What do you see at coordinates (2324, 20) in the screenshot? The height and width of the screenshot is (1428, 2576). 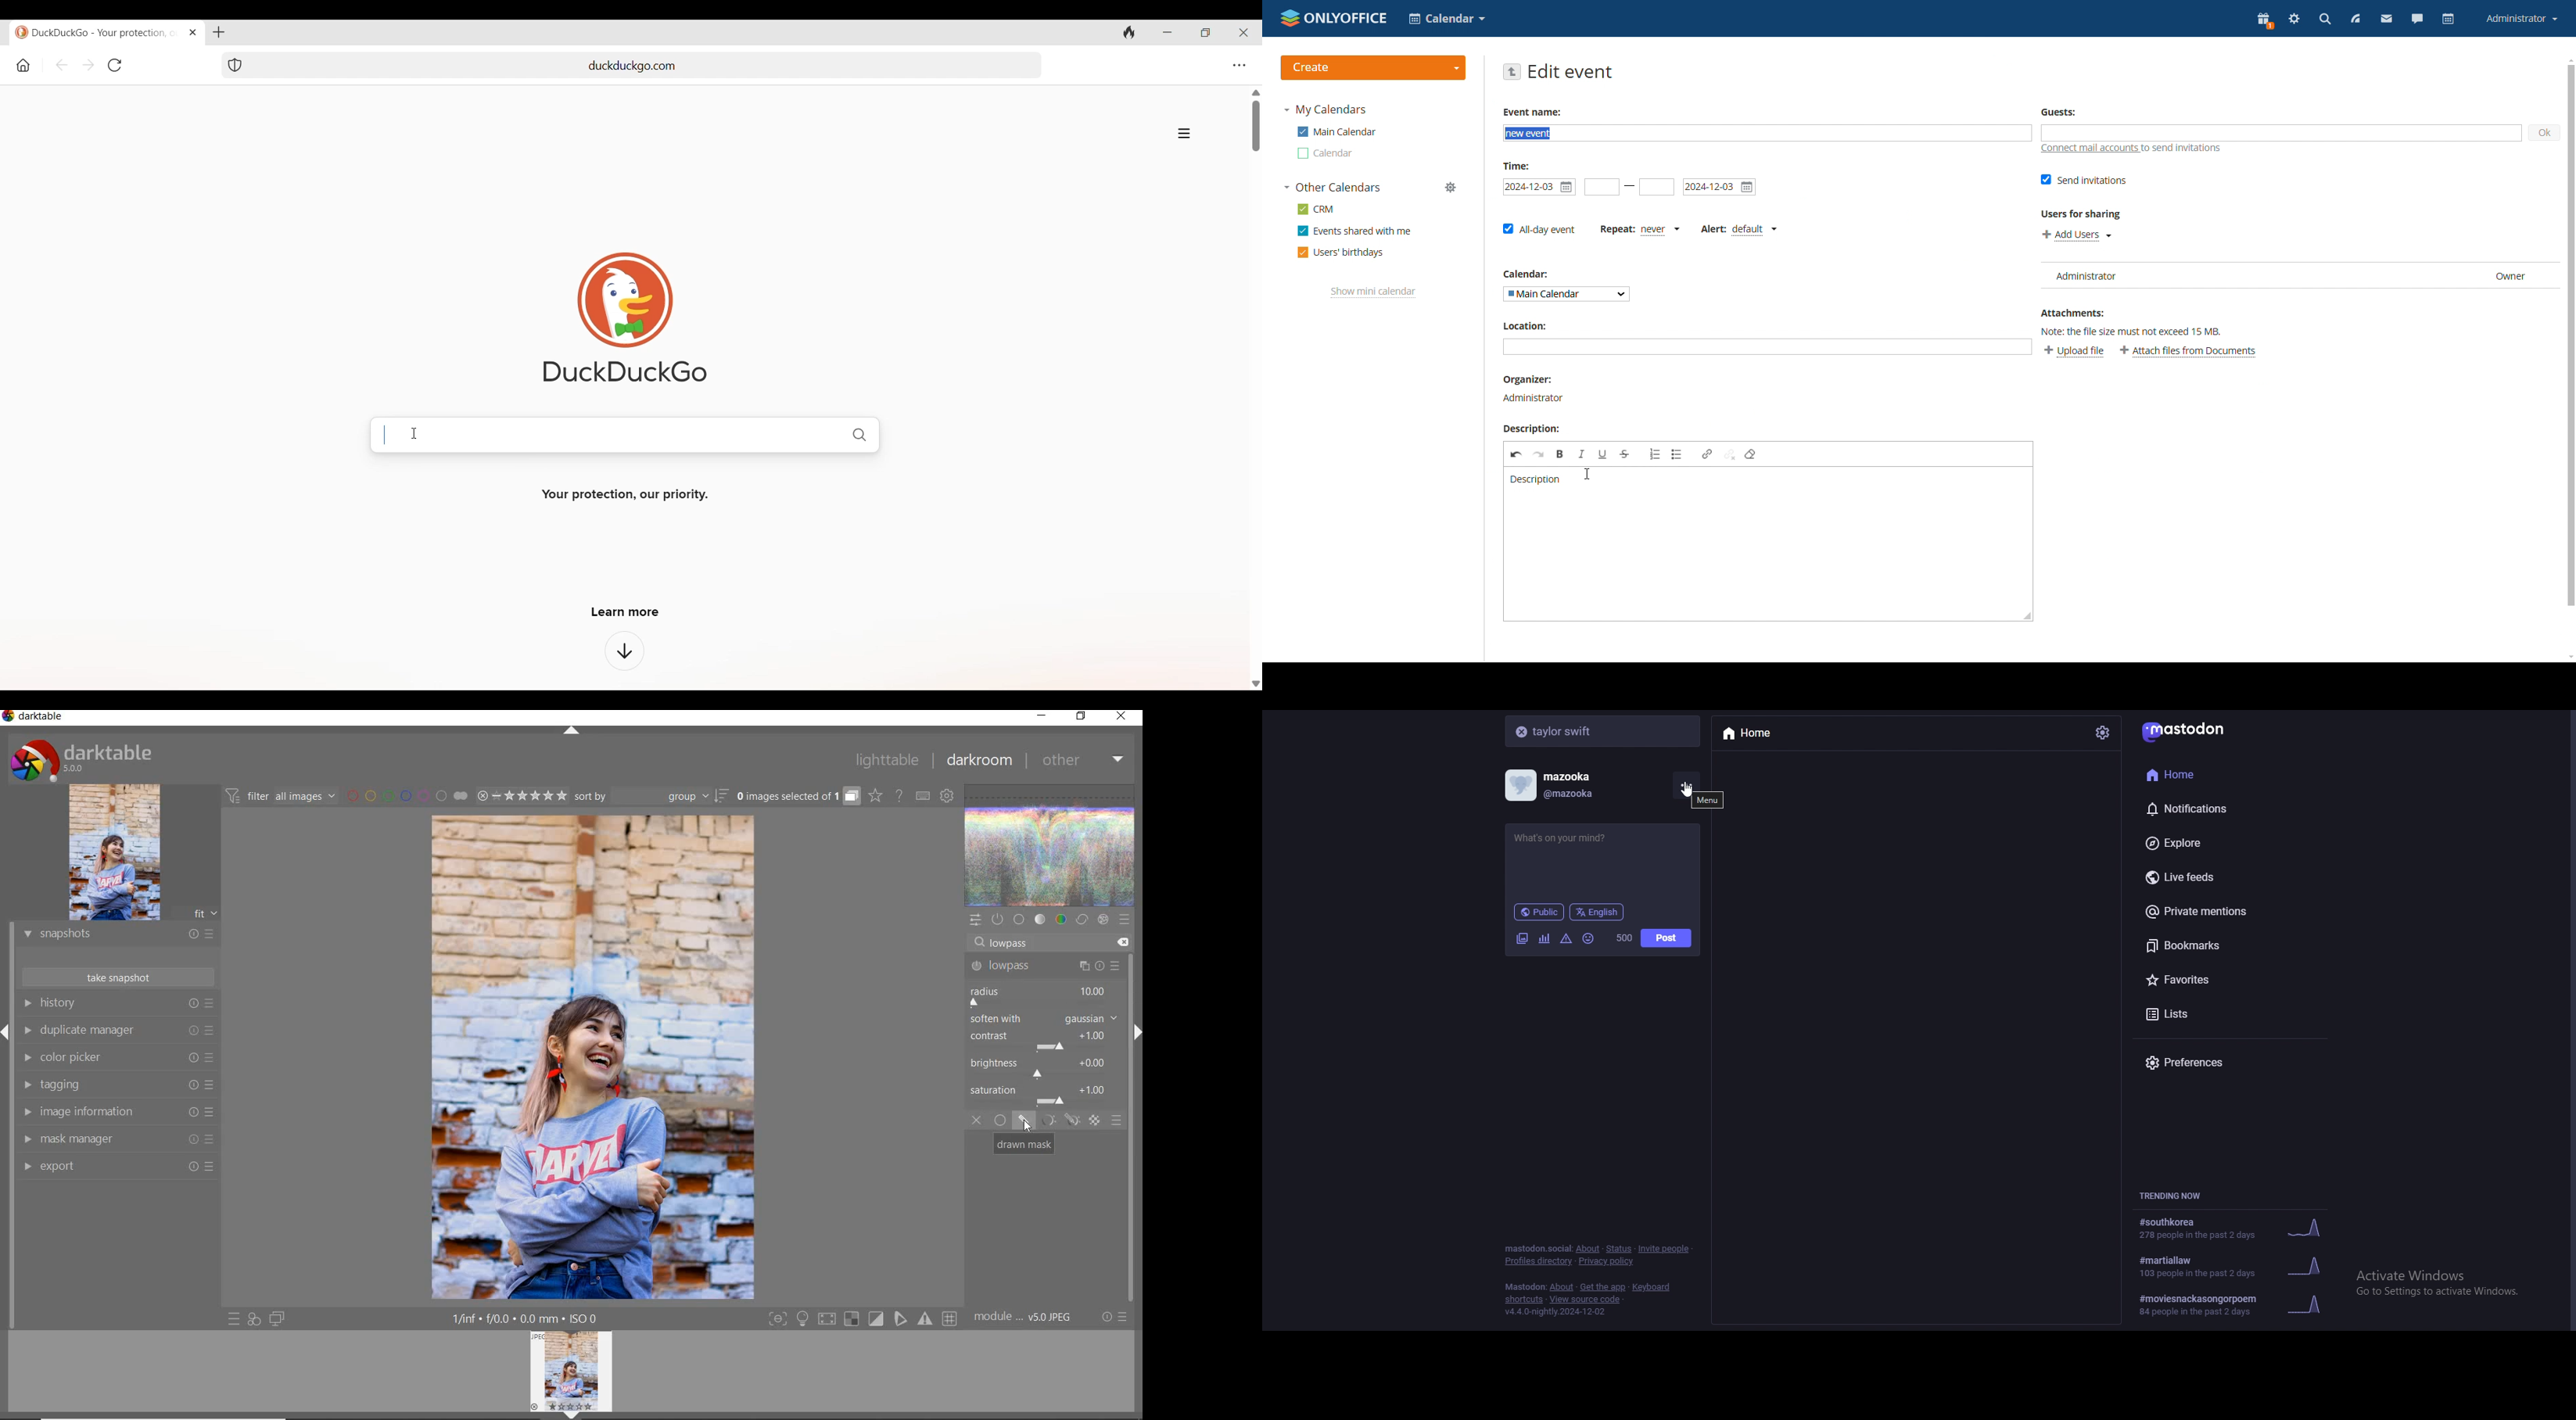 I see `search` at bounding box center [2324, 20].